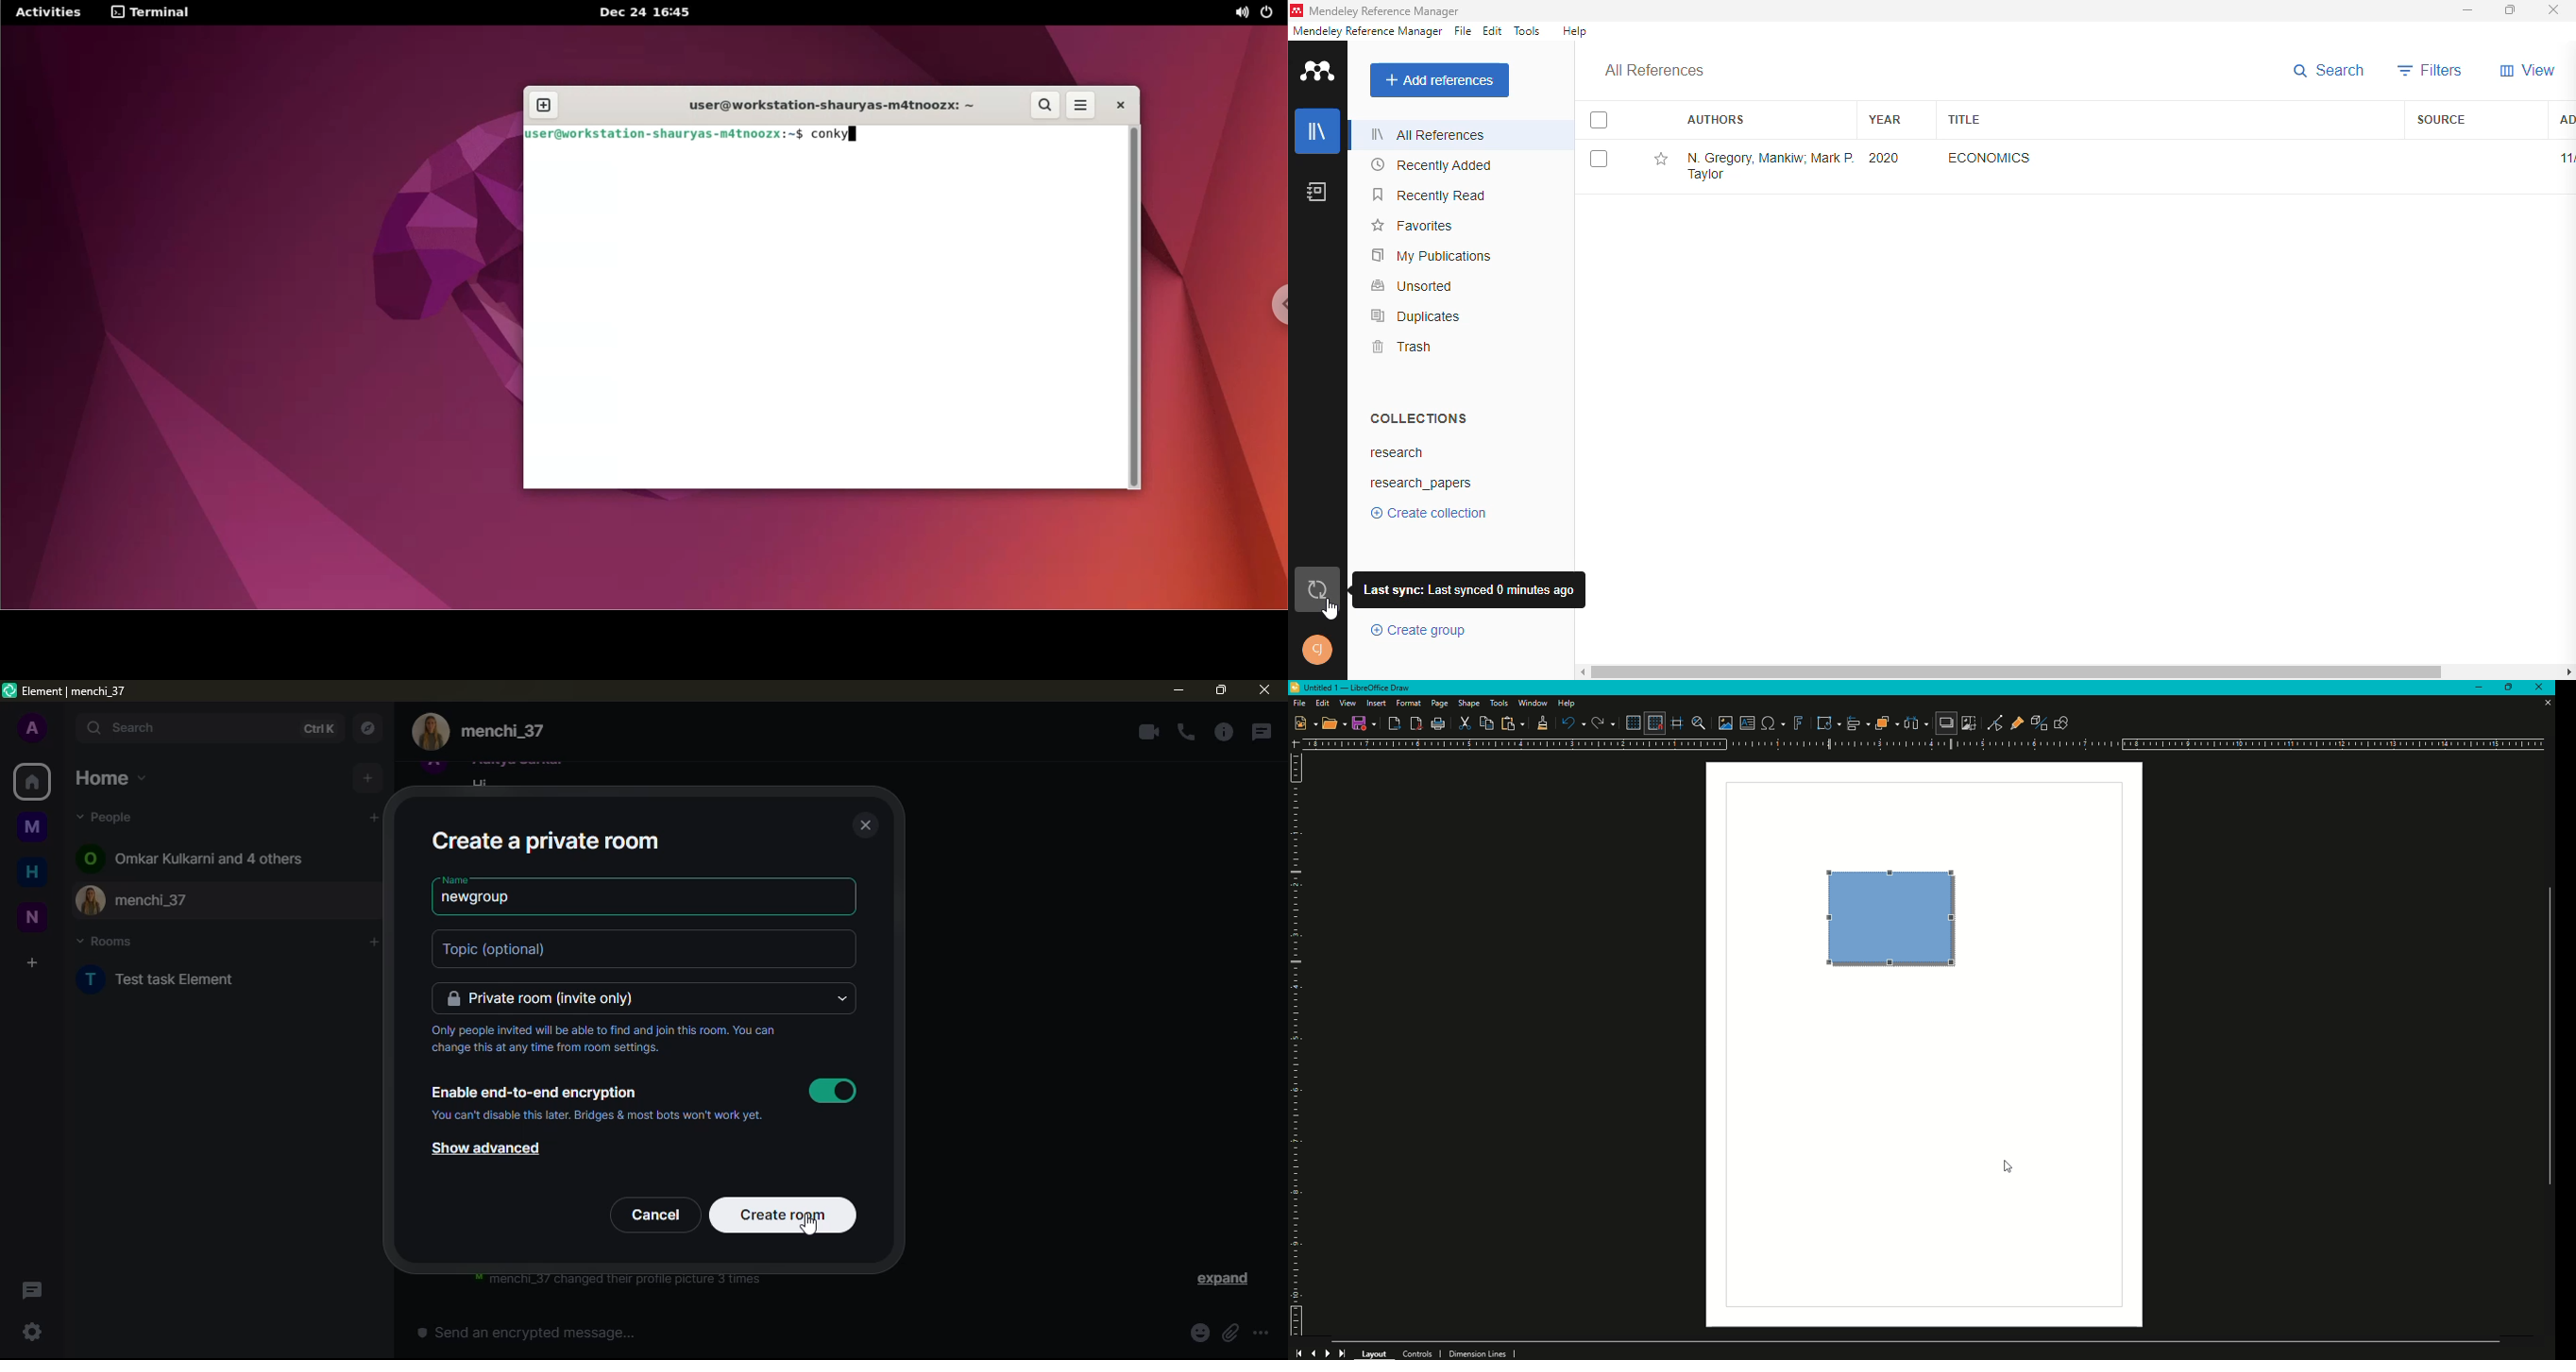  Describe the element at coordinates (107, 817) in the screenshot. I see `people` at that location.